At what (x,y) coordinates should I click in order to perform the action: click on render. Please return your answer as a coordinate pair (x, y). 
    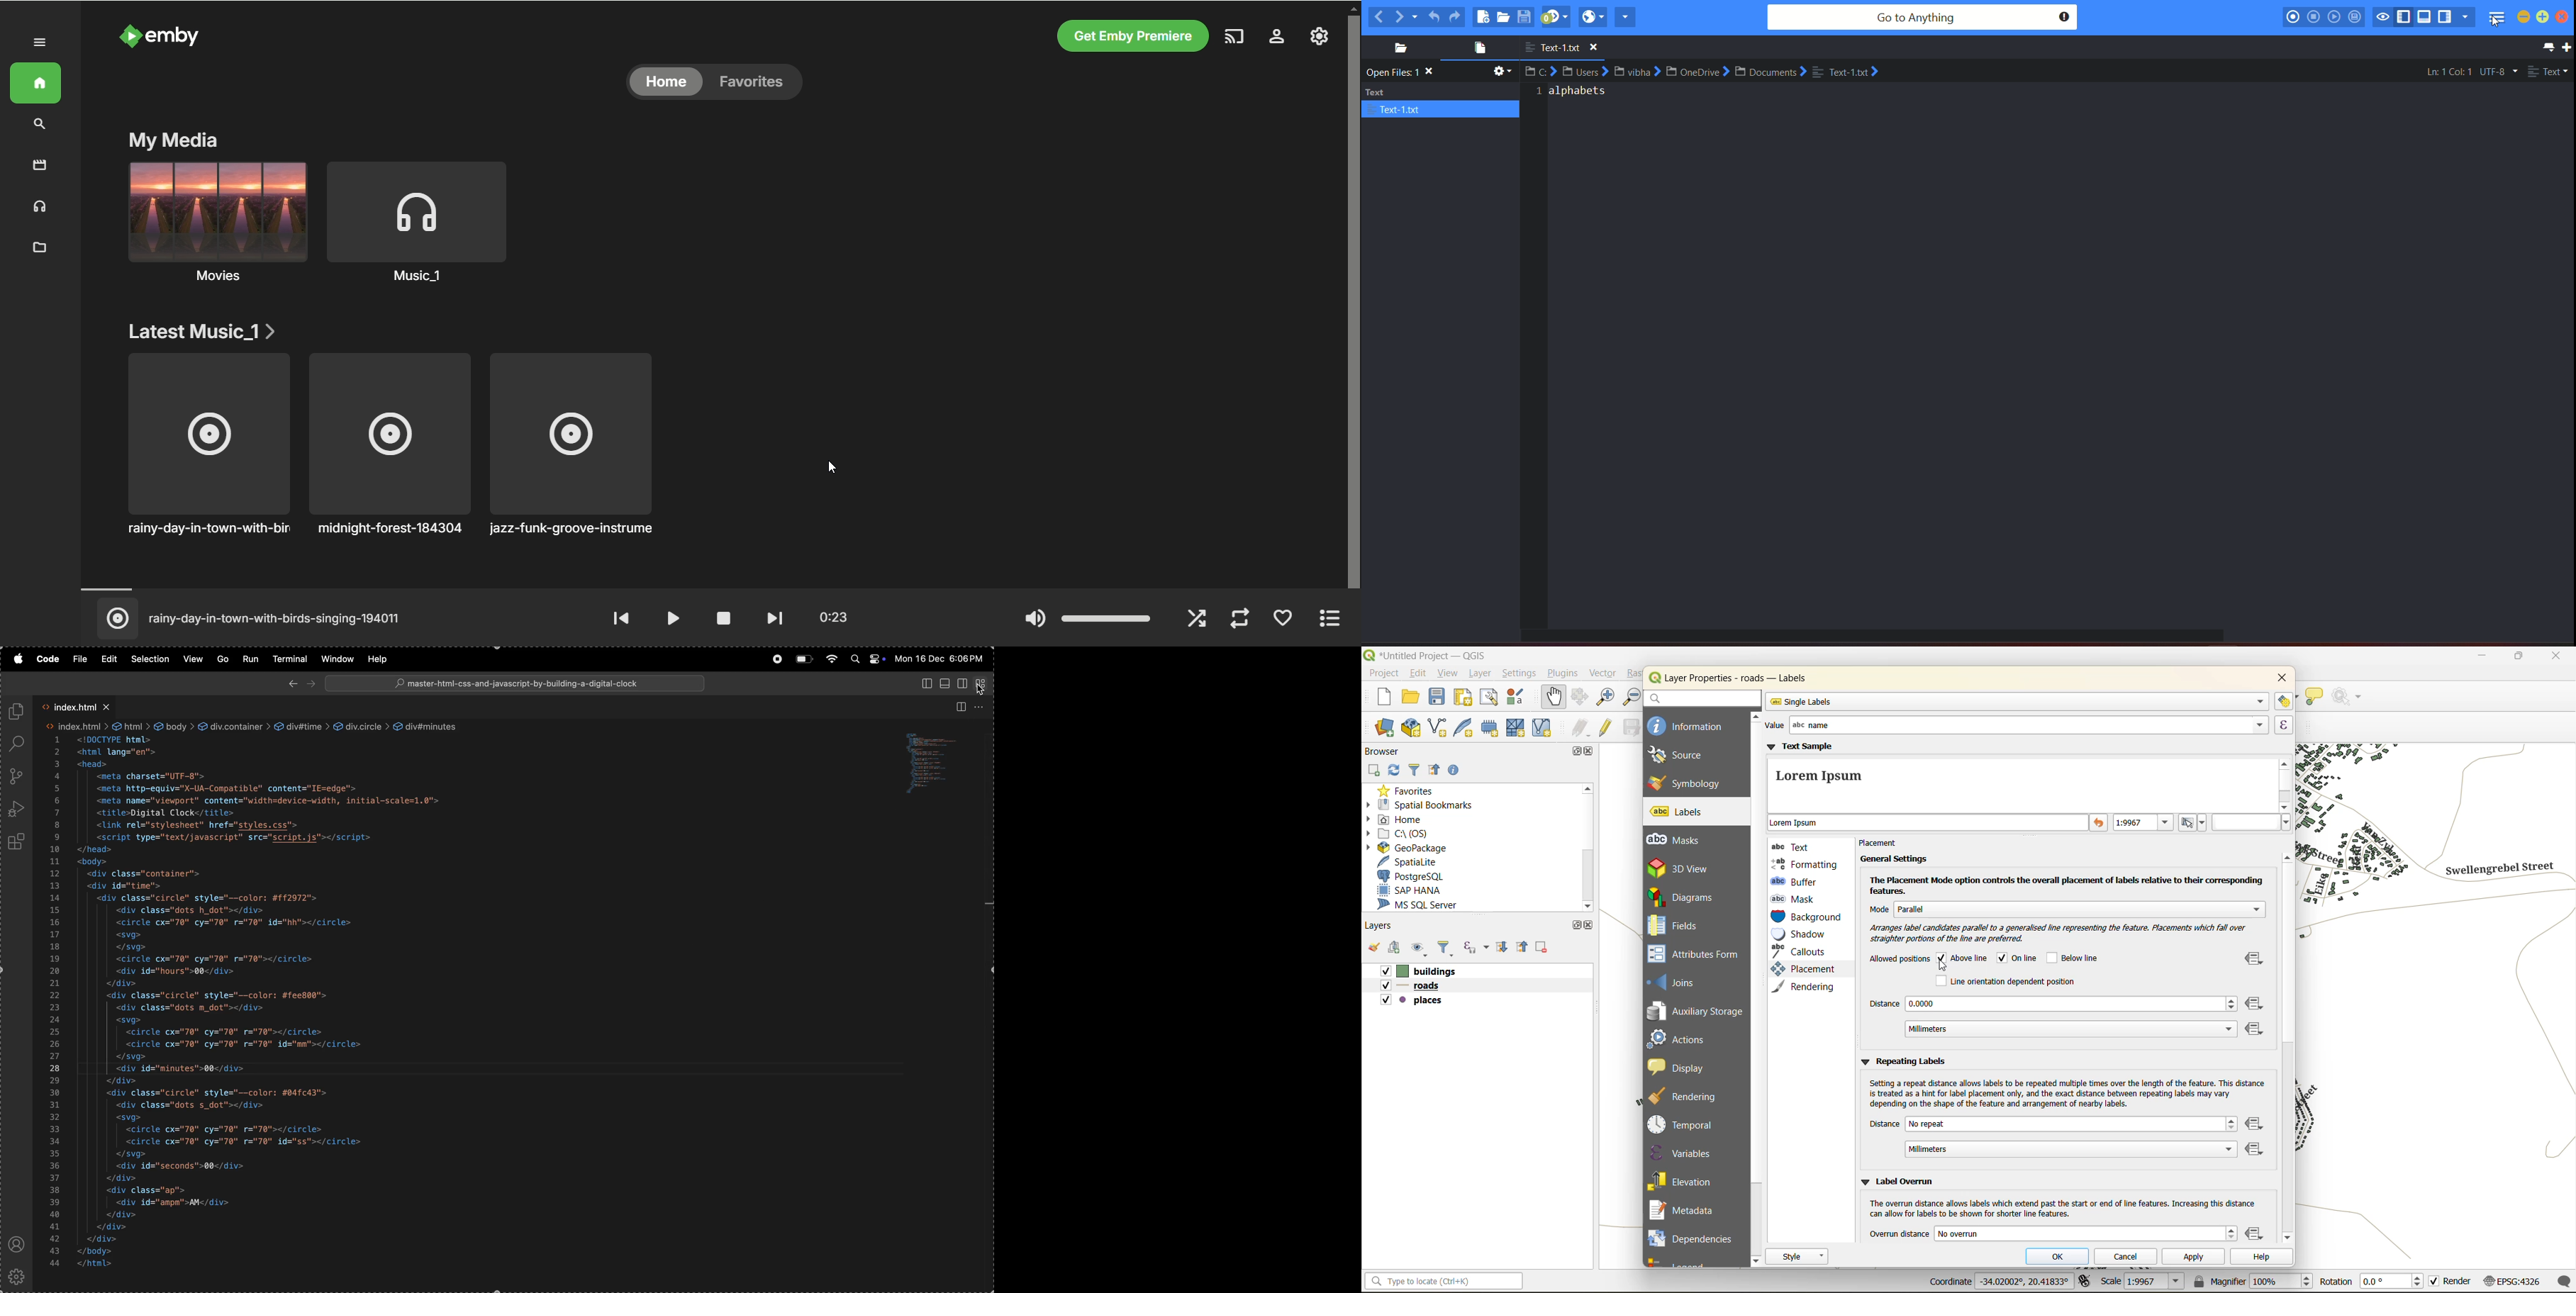
    Looking at the image, I should click on (2450, 1280).